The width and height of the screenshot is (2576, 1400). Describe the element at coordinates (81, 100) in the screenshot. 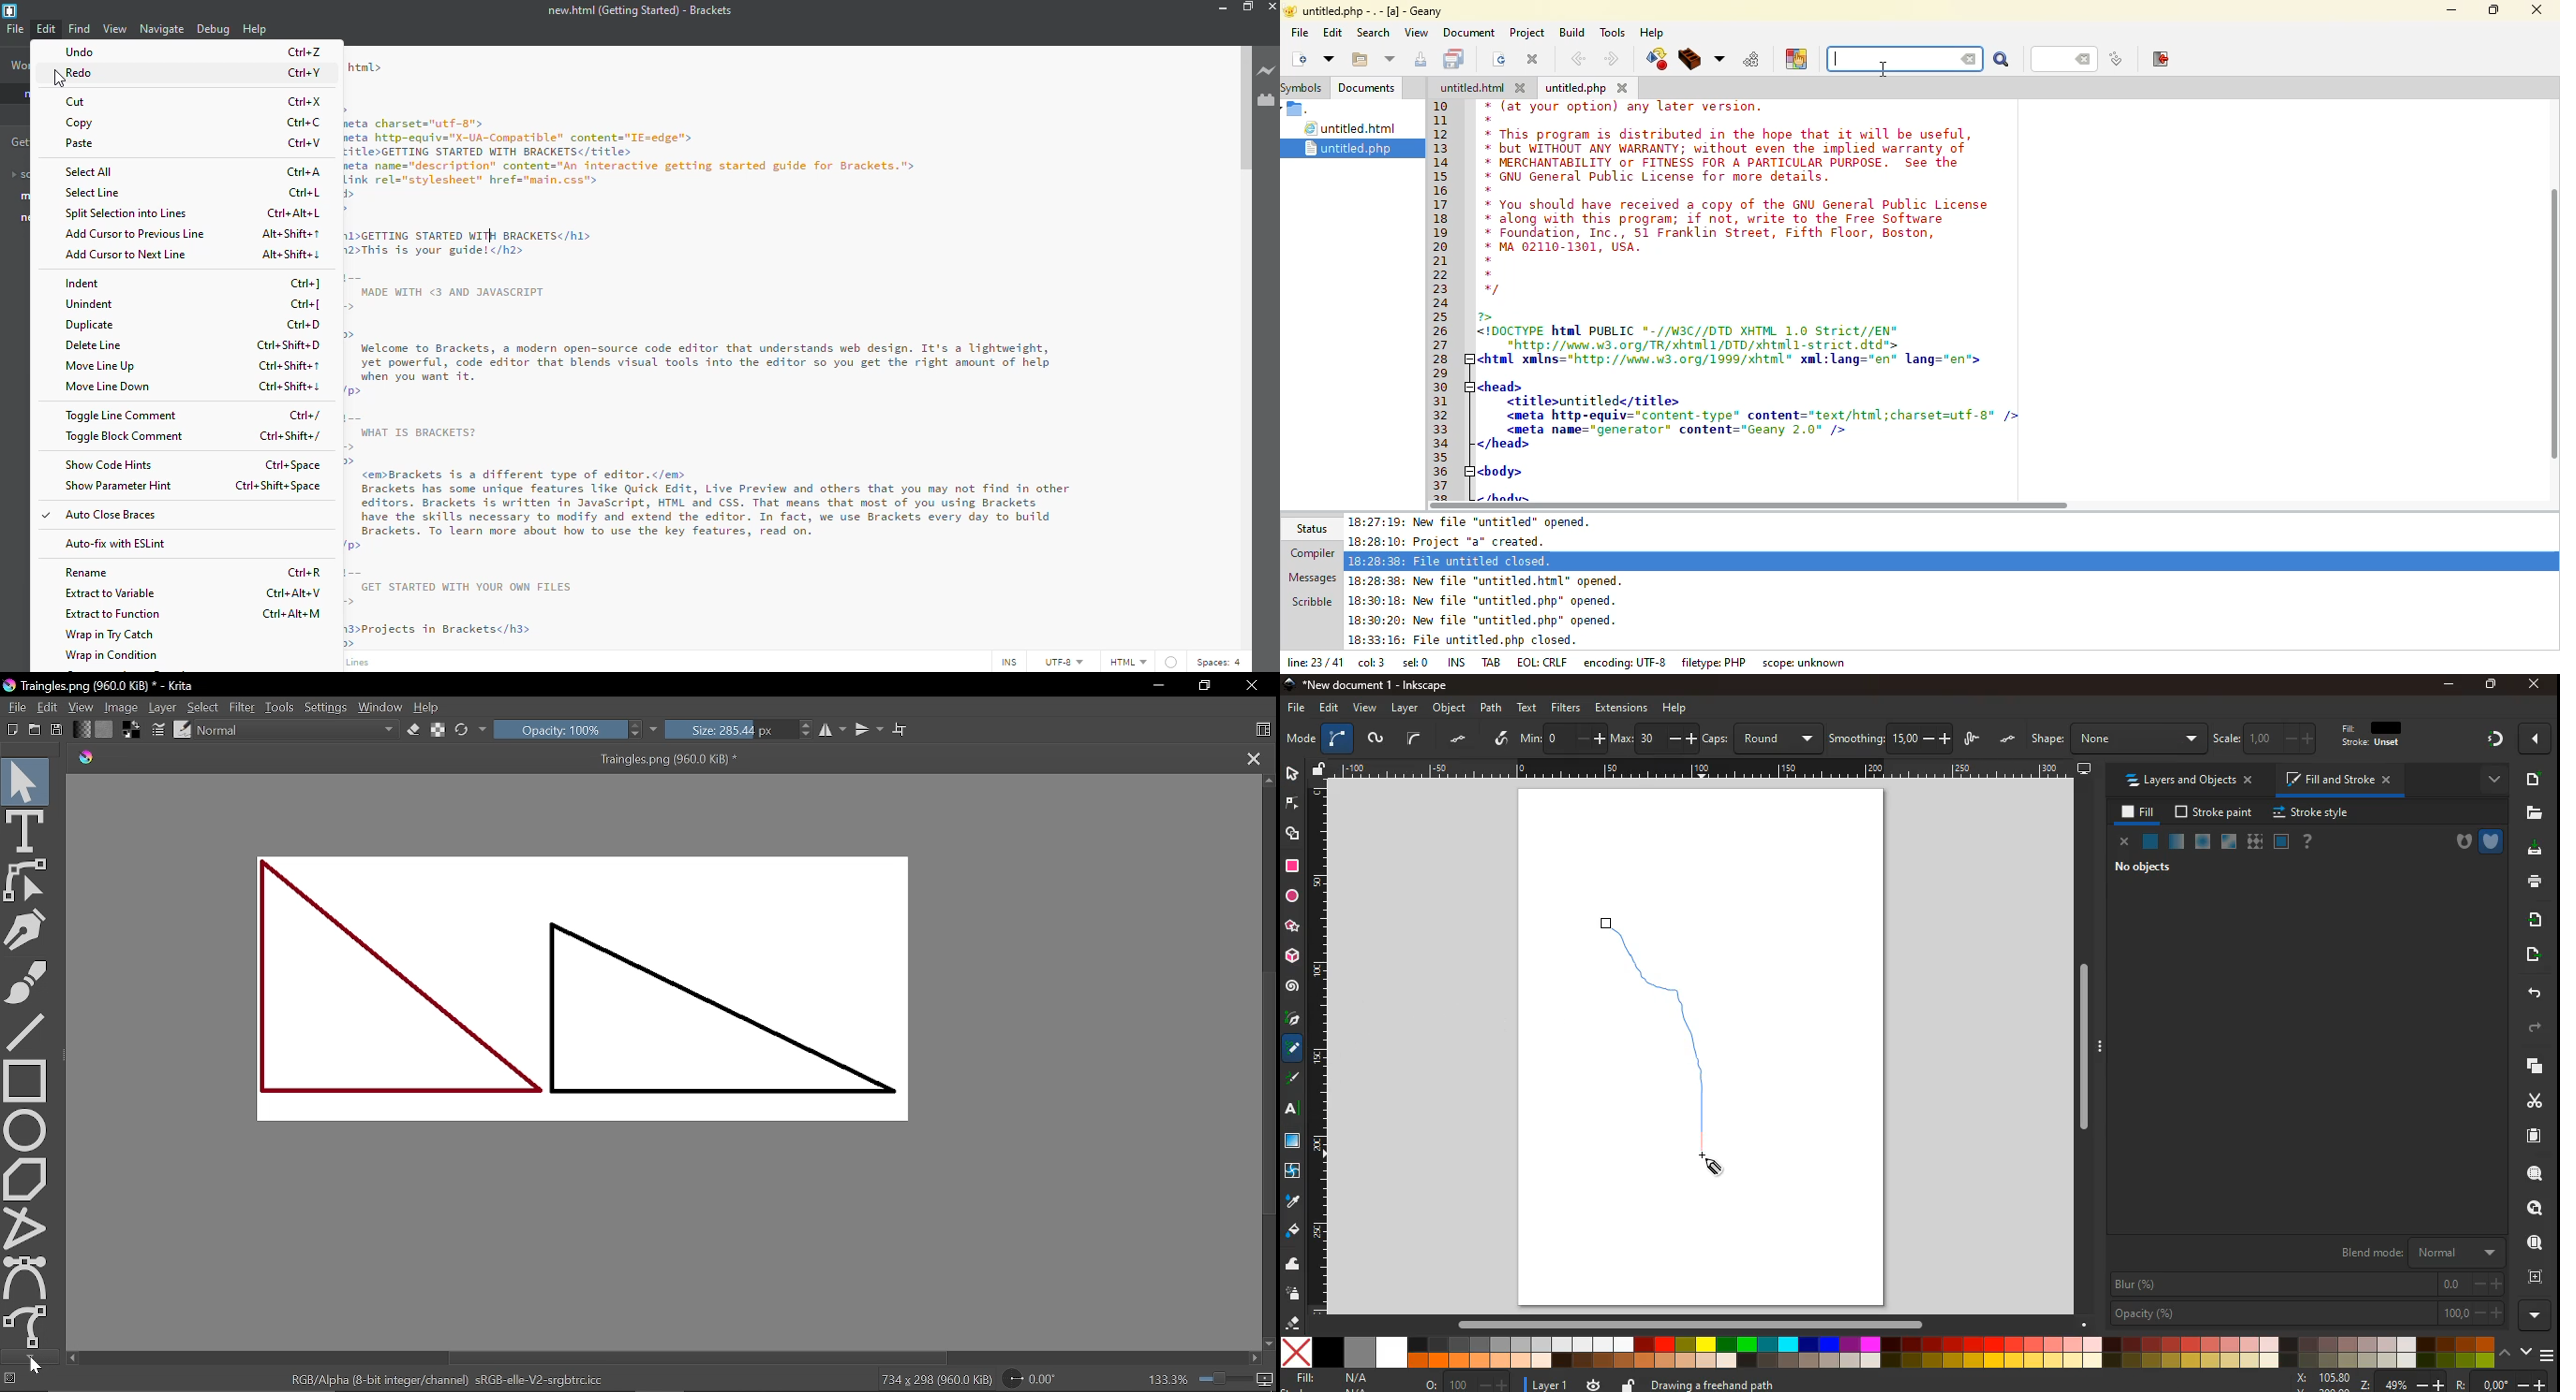

I see `cut` at that location.